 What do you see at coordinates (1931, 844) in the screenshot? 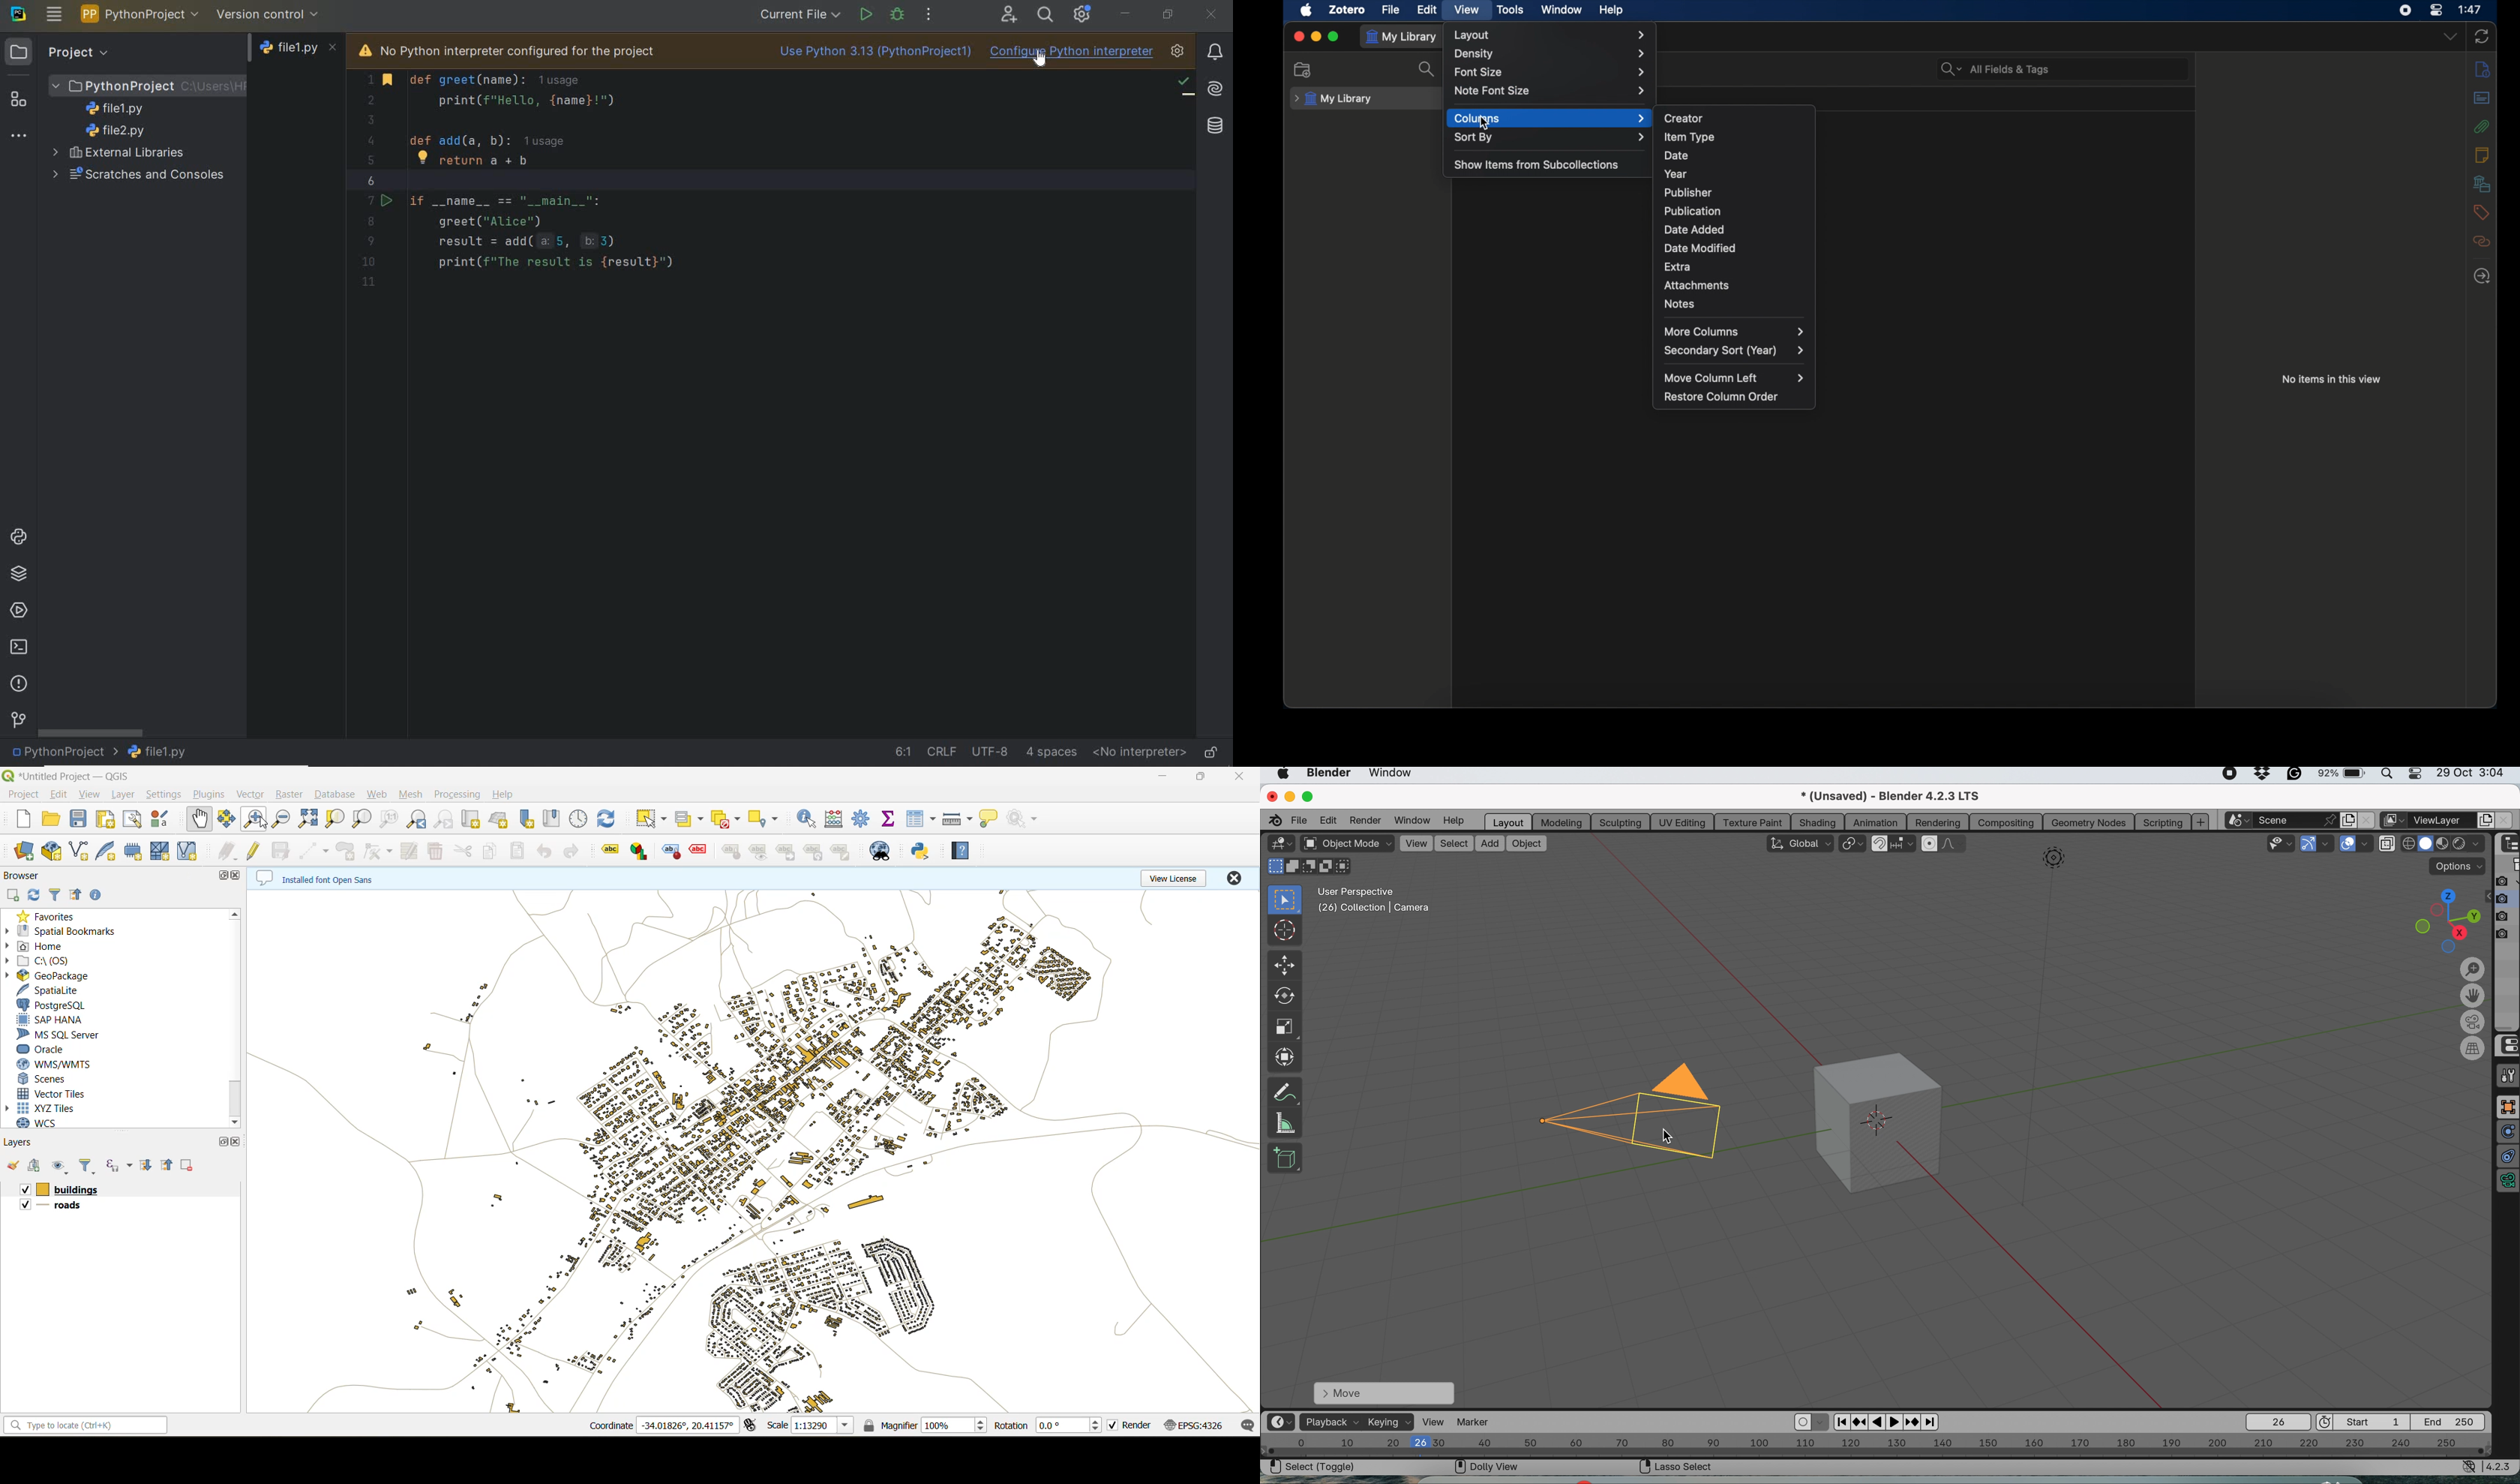
I see `proportional editing object` at bounding box center [1931, 844].